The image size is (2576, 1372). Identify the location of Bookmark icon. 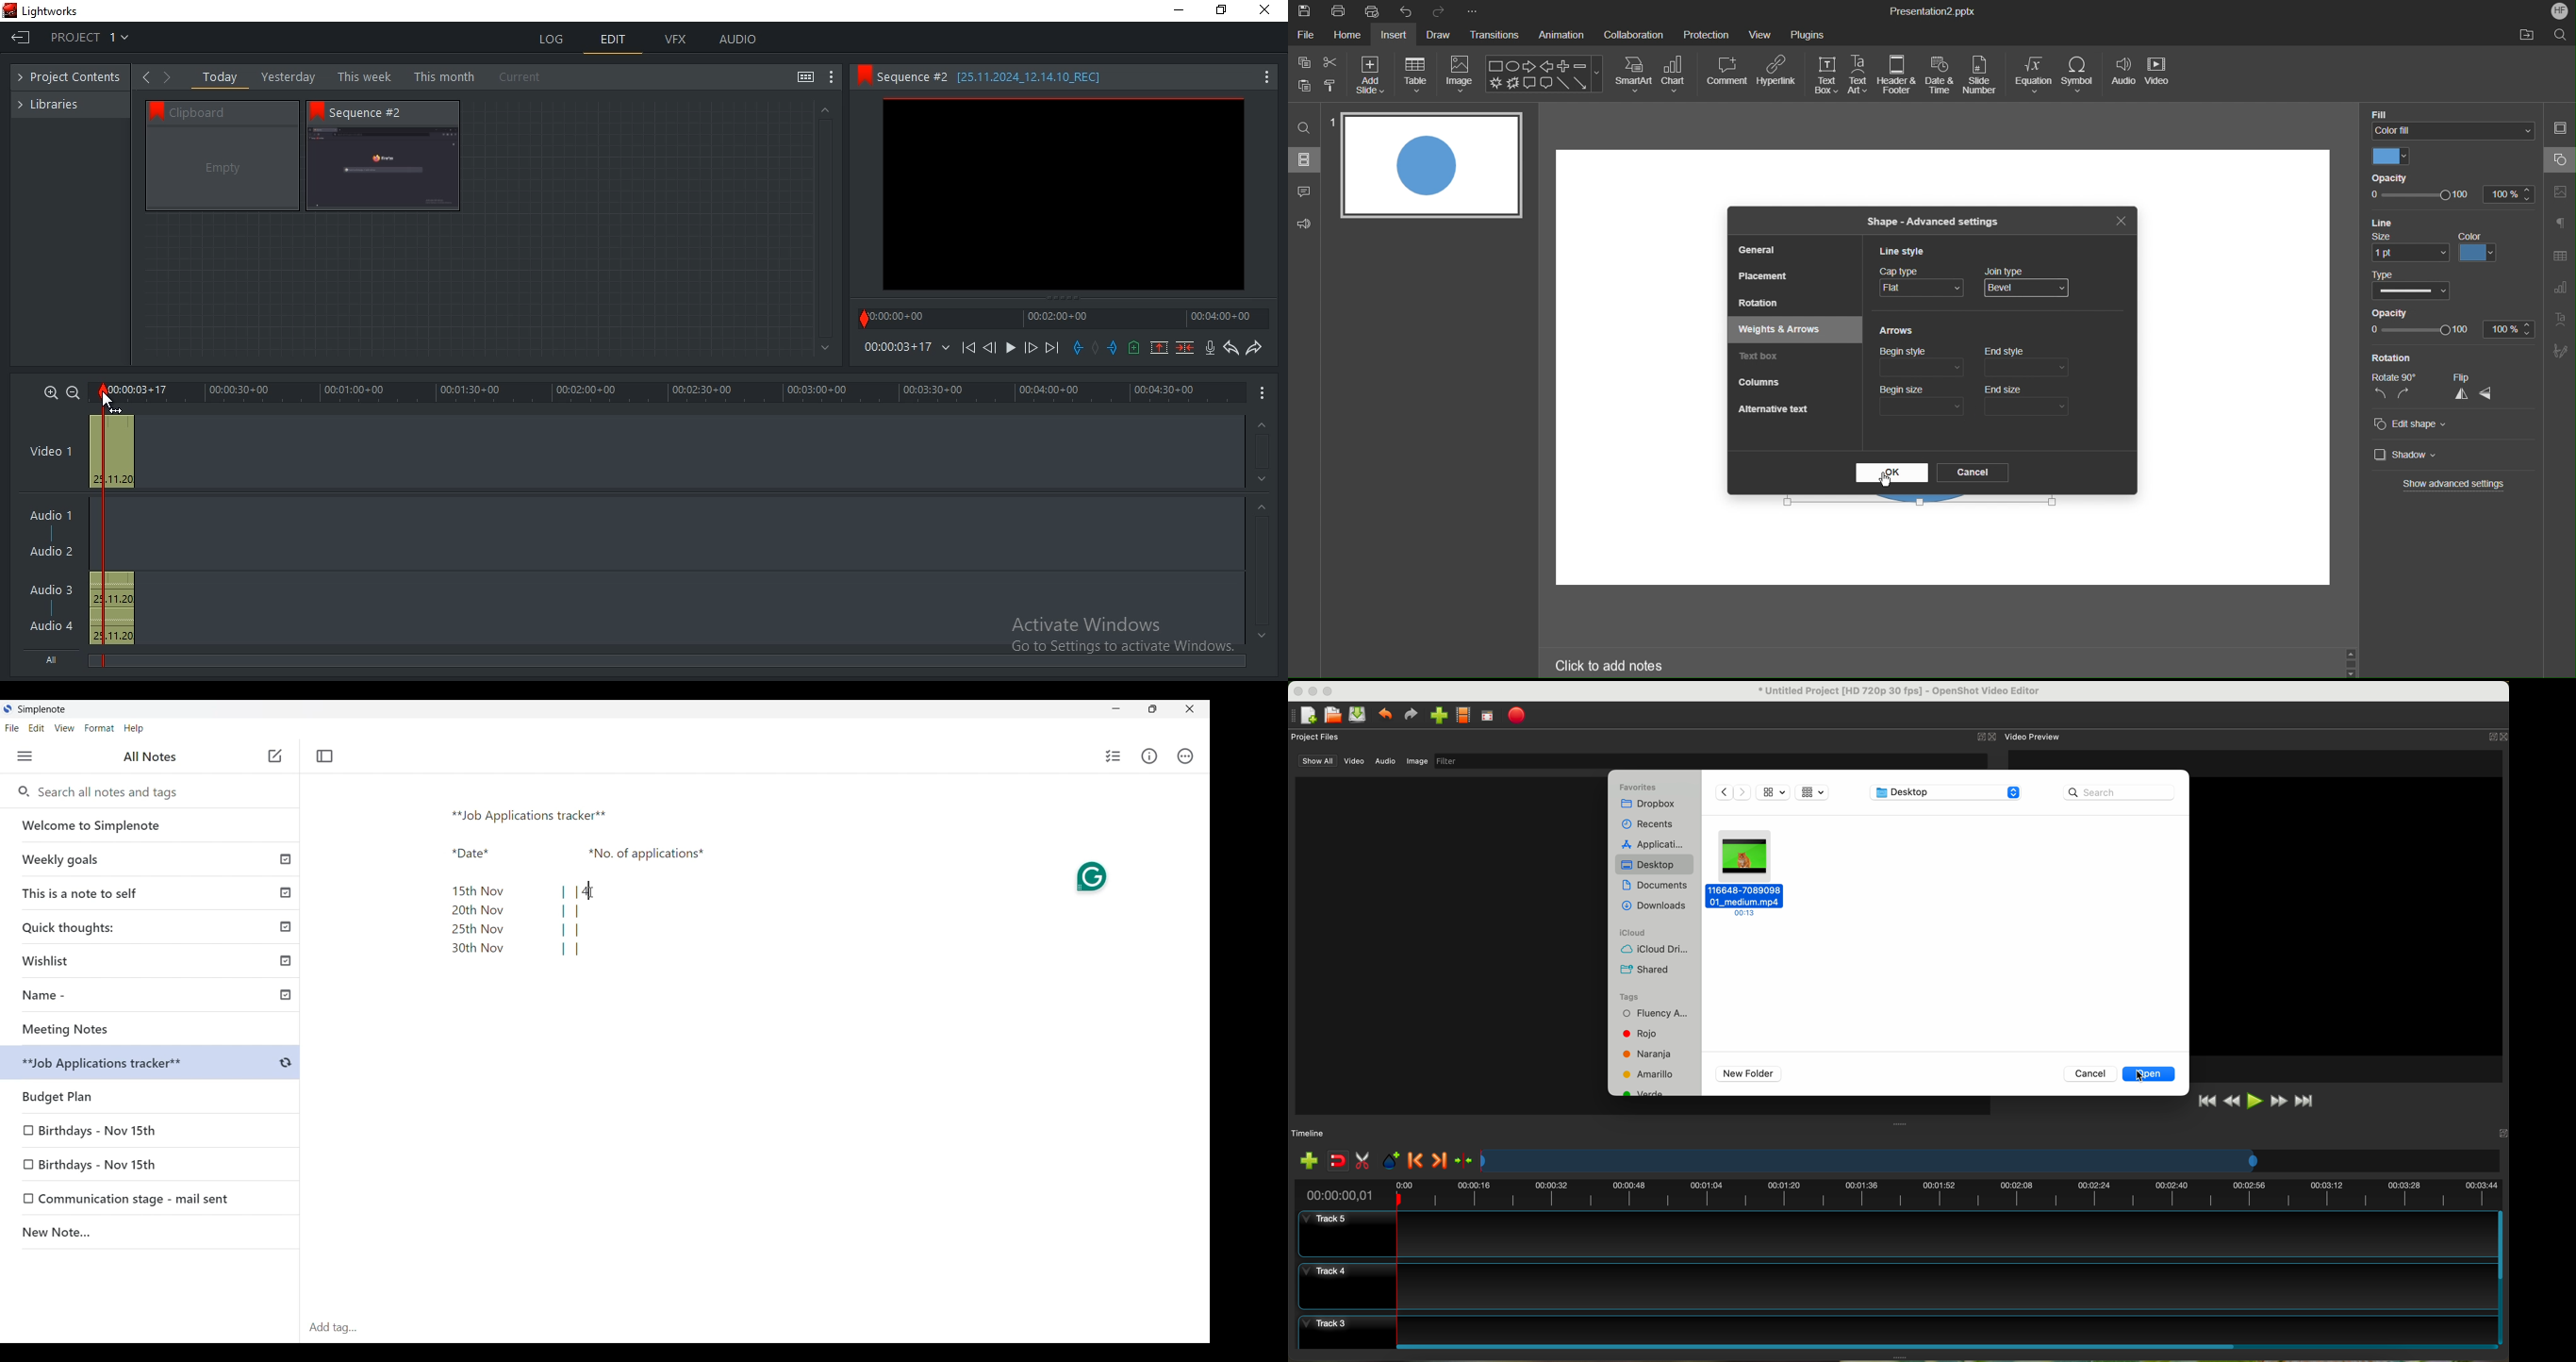
(317, 110).